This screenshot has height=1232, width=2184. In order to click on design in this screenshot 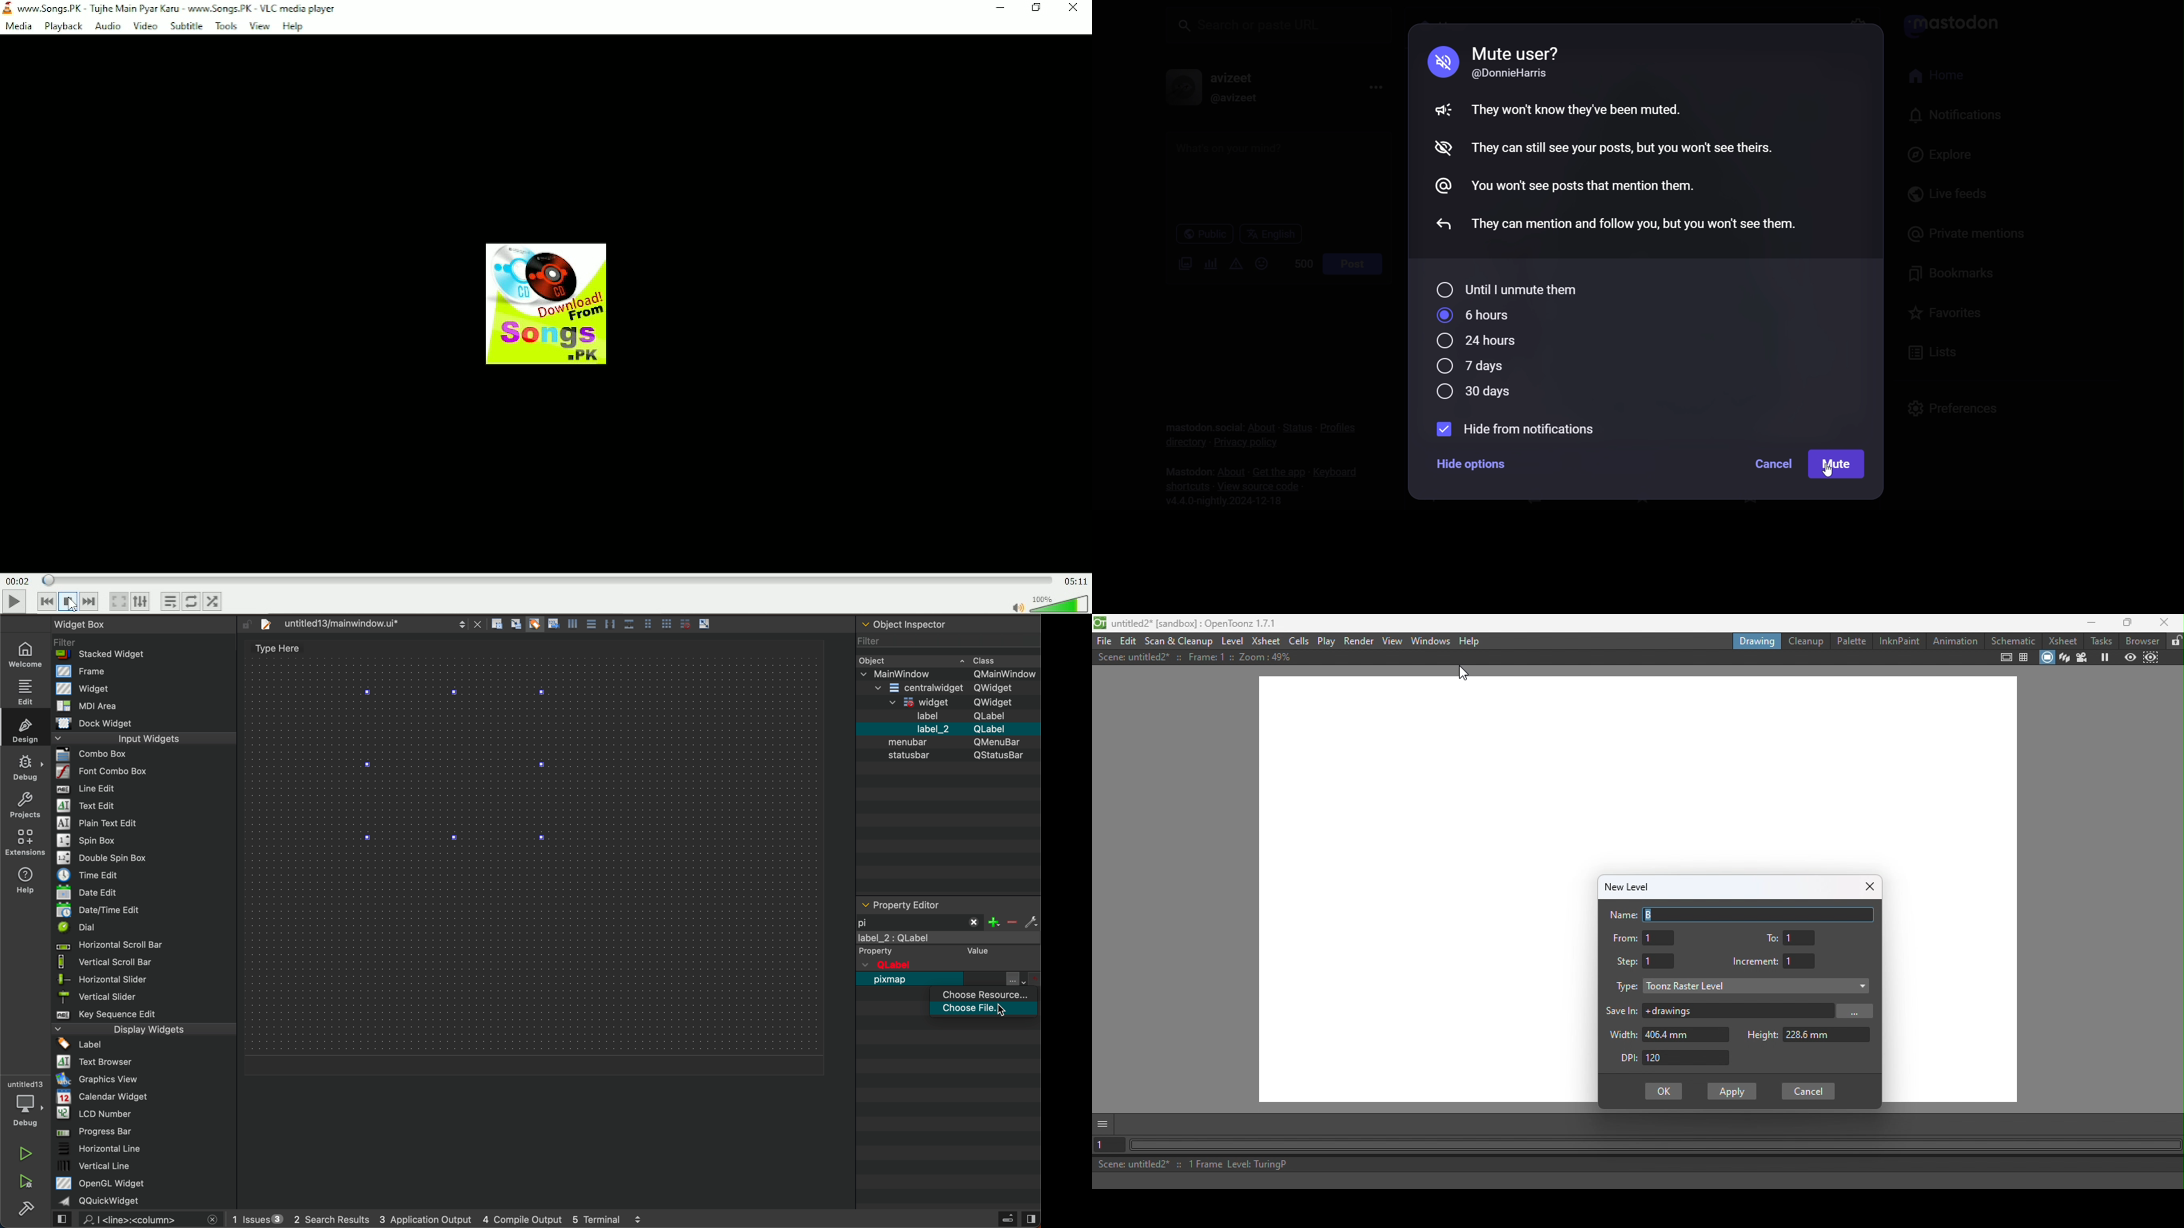, I will do `click(24, 728)`.